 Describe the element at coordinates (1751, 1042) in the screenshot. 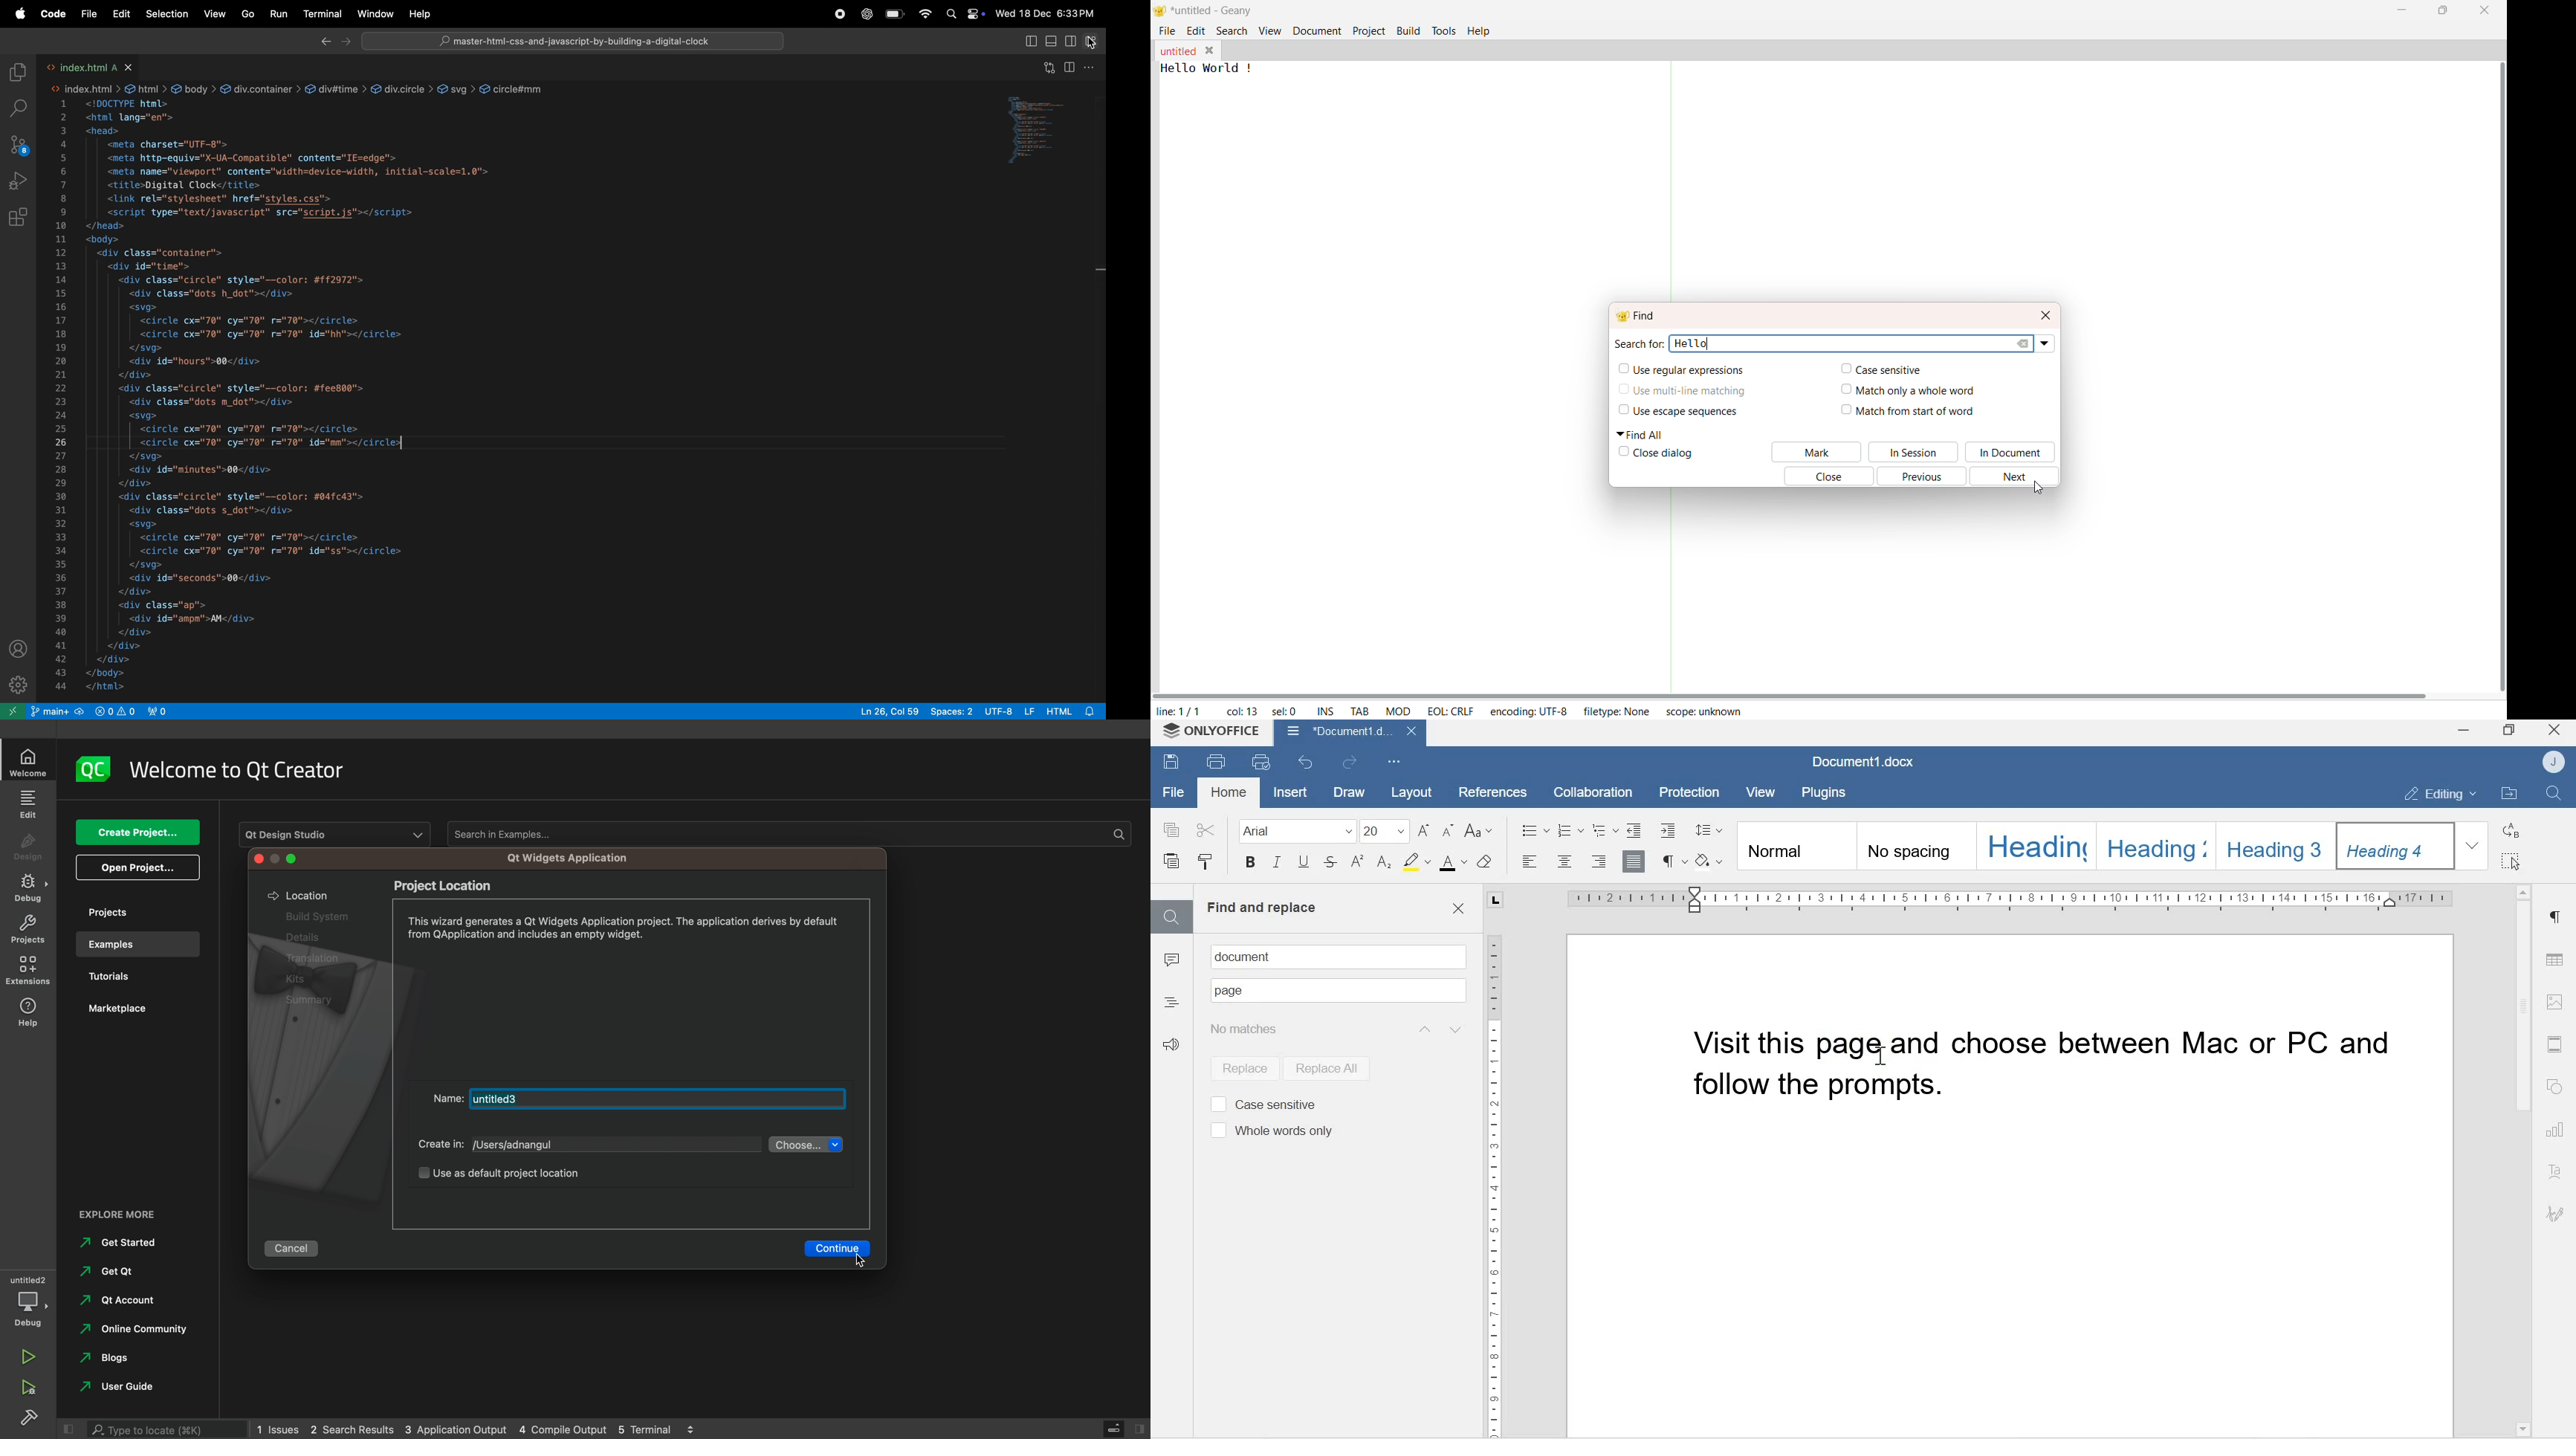

I see `Visit this` at that location.